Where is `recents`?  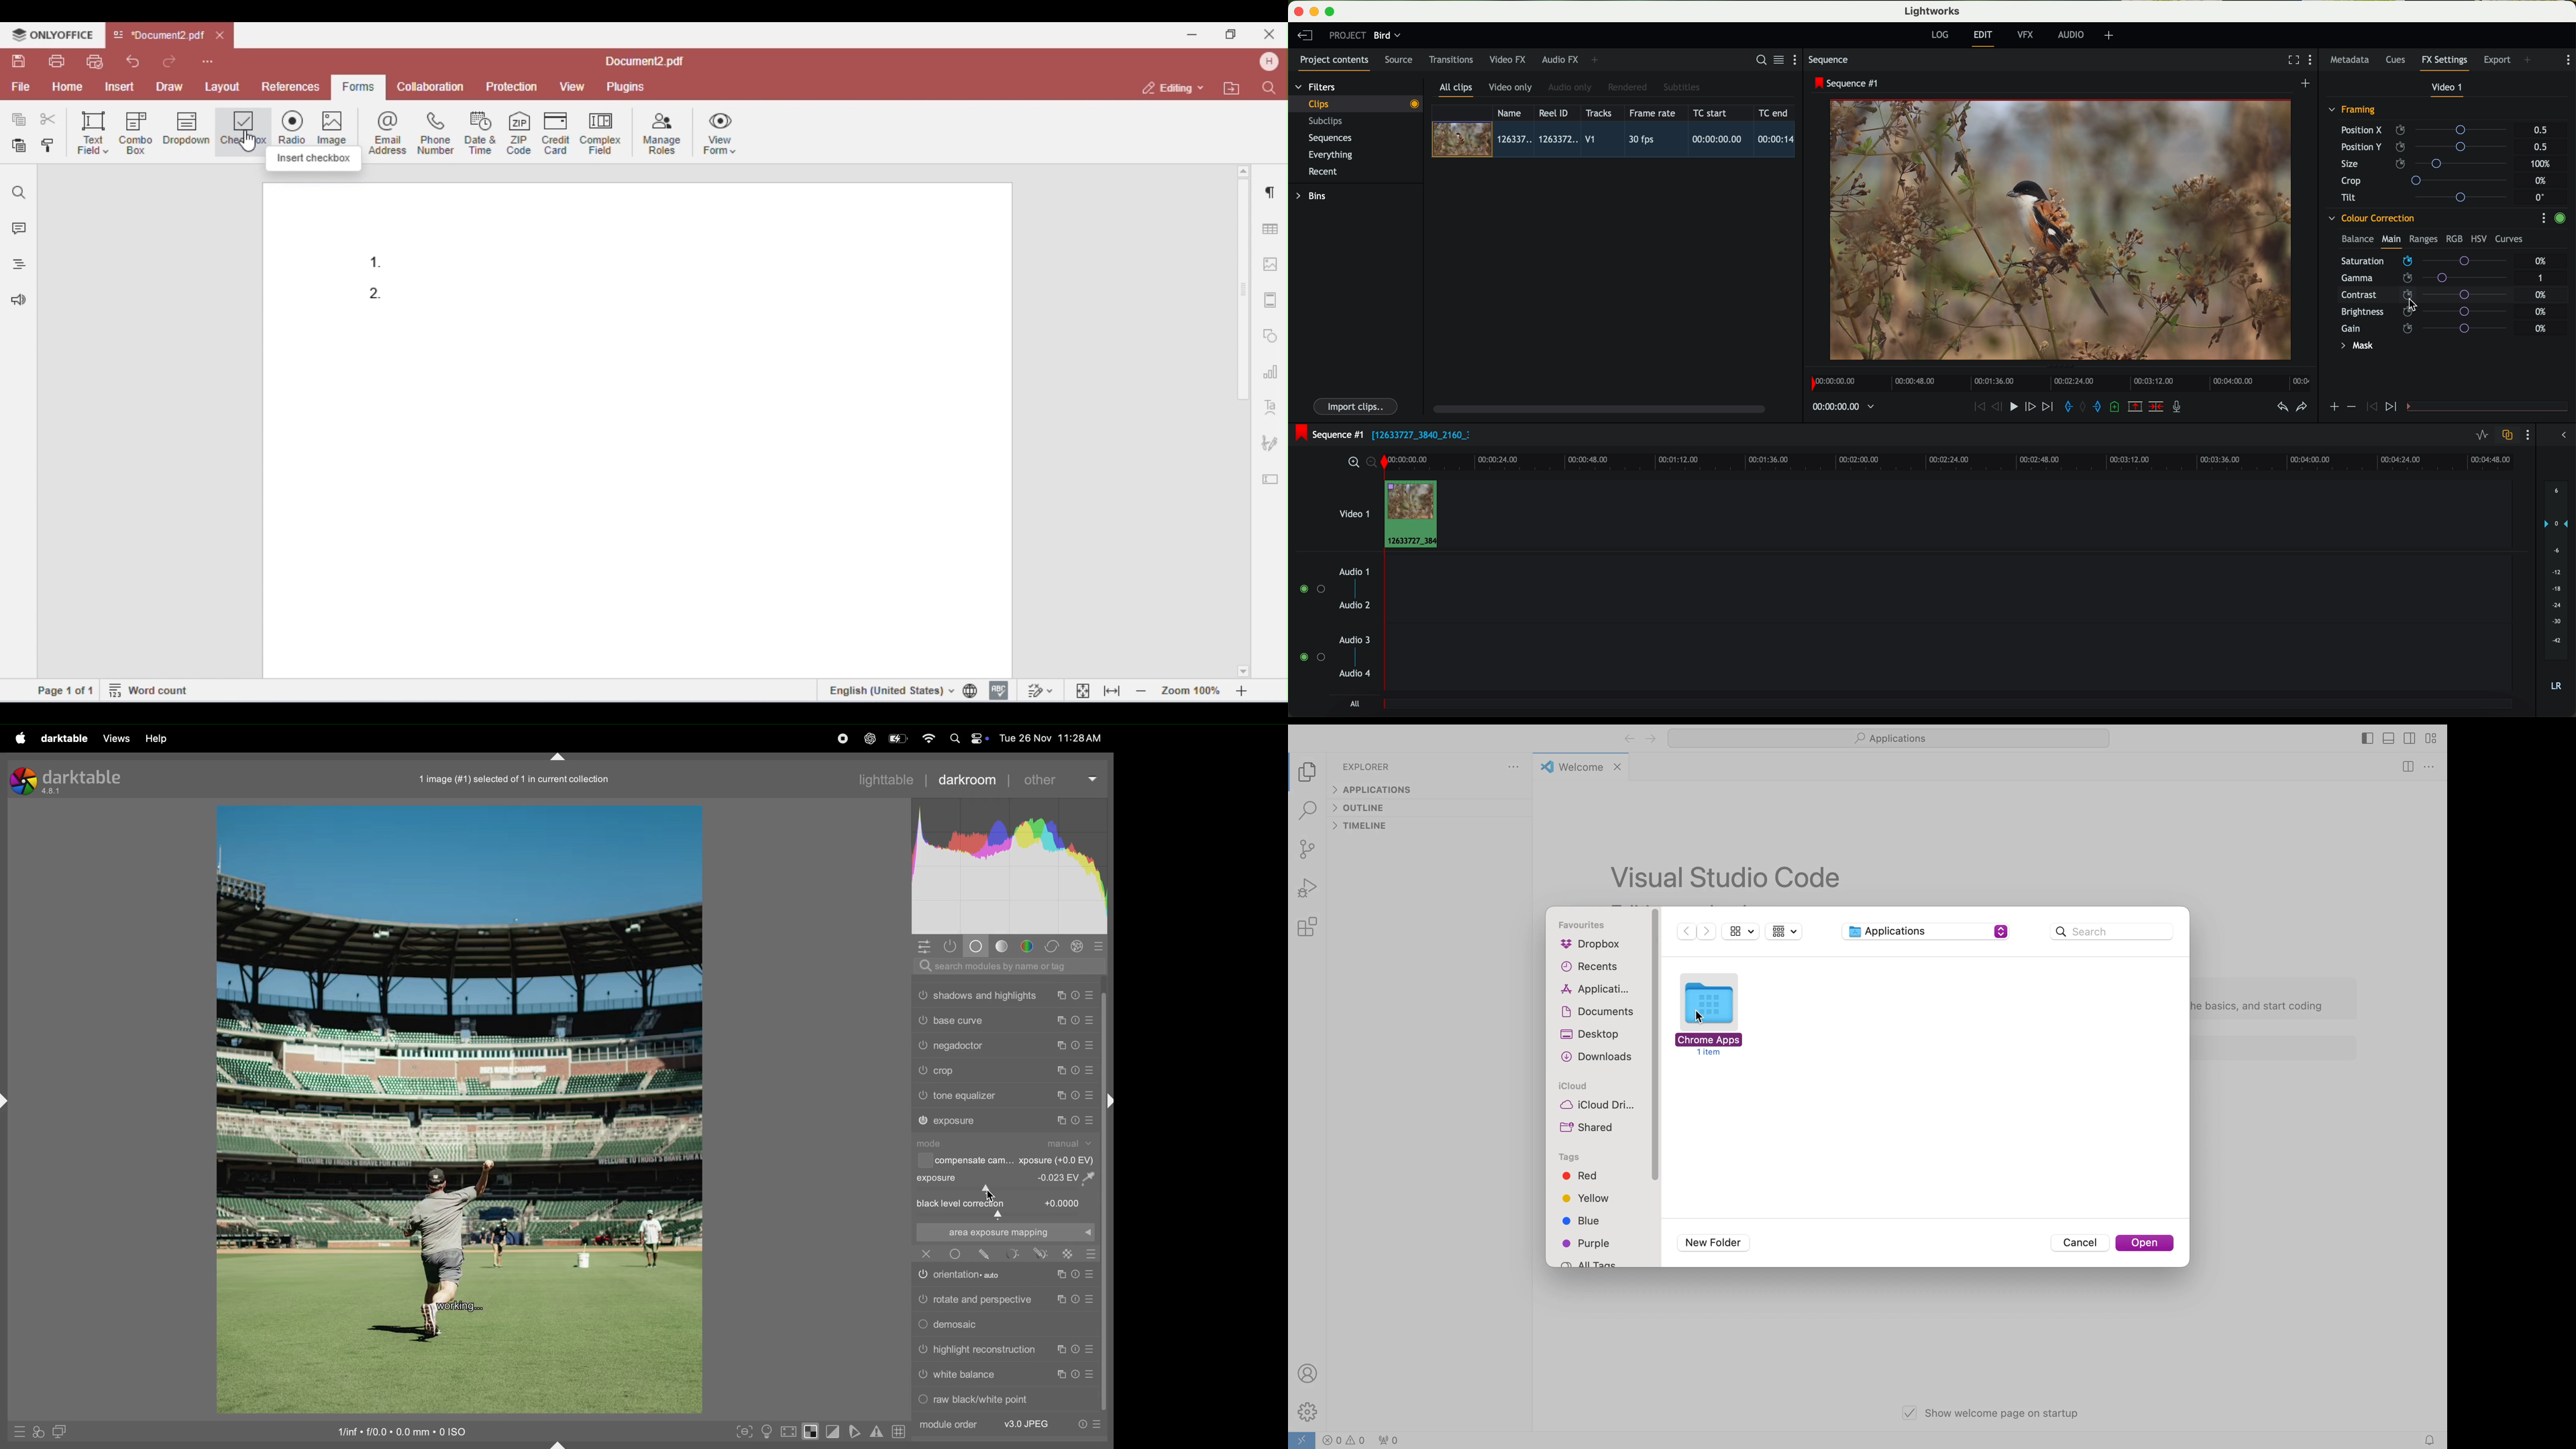 recents is located at coordinates (1593, 967).